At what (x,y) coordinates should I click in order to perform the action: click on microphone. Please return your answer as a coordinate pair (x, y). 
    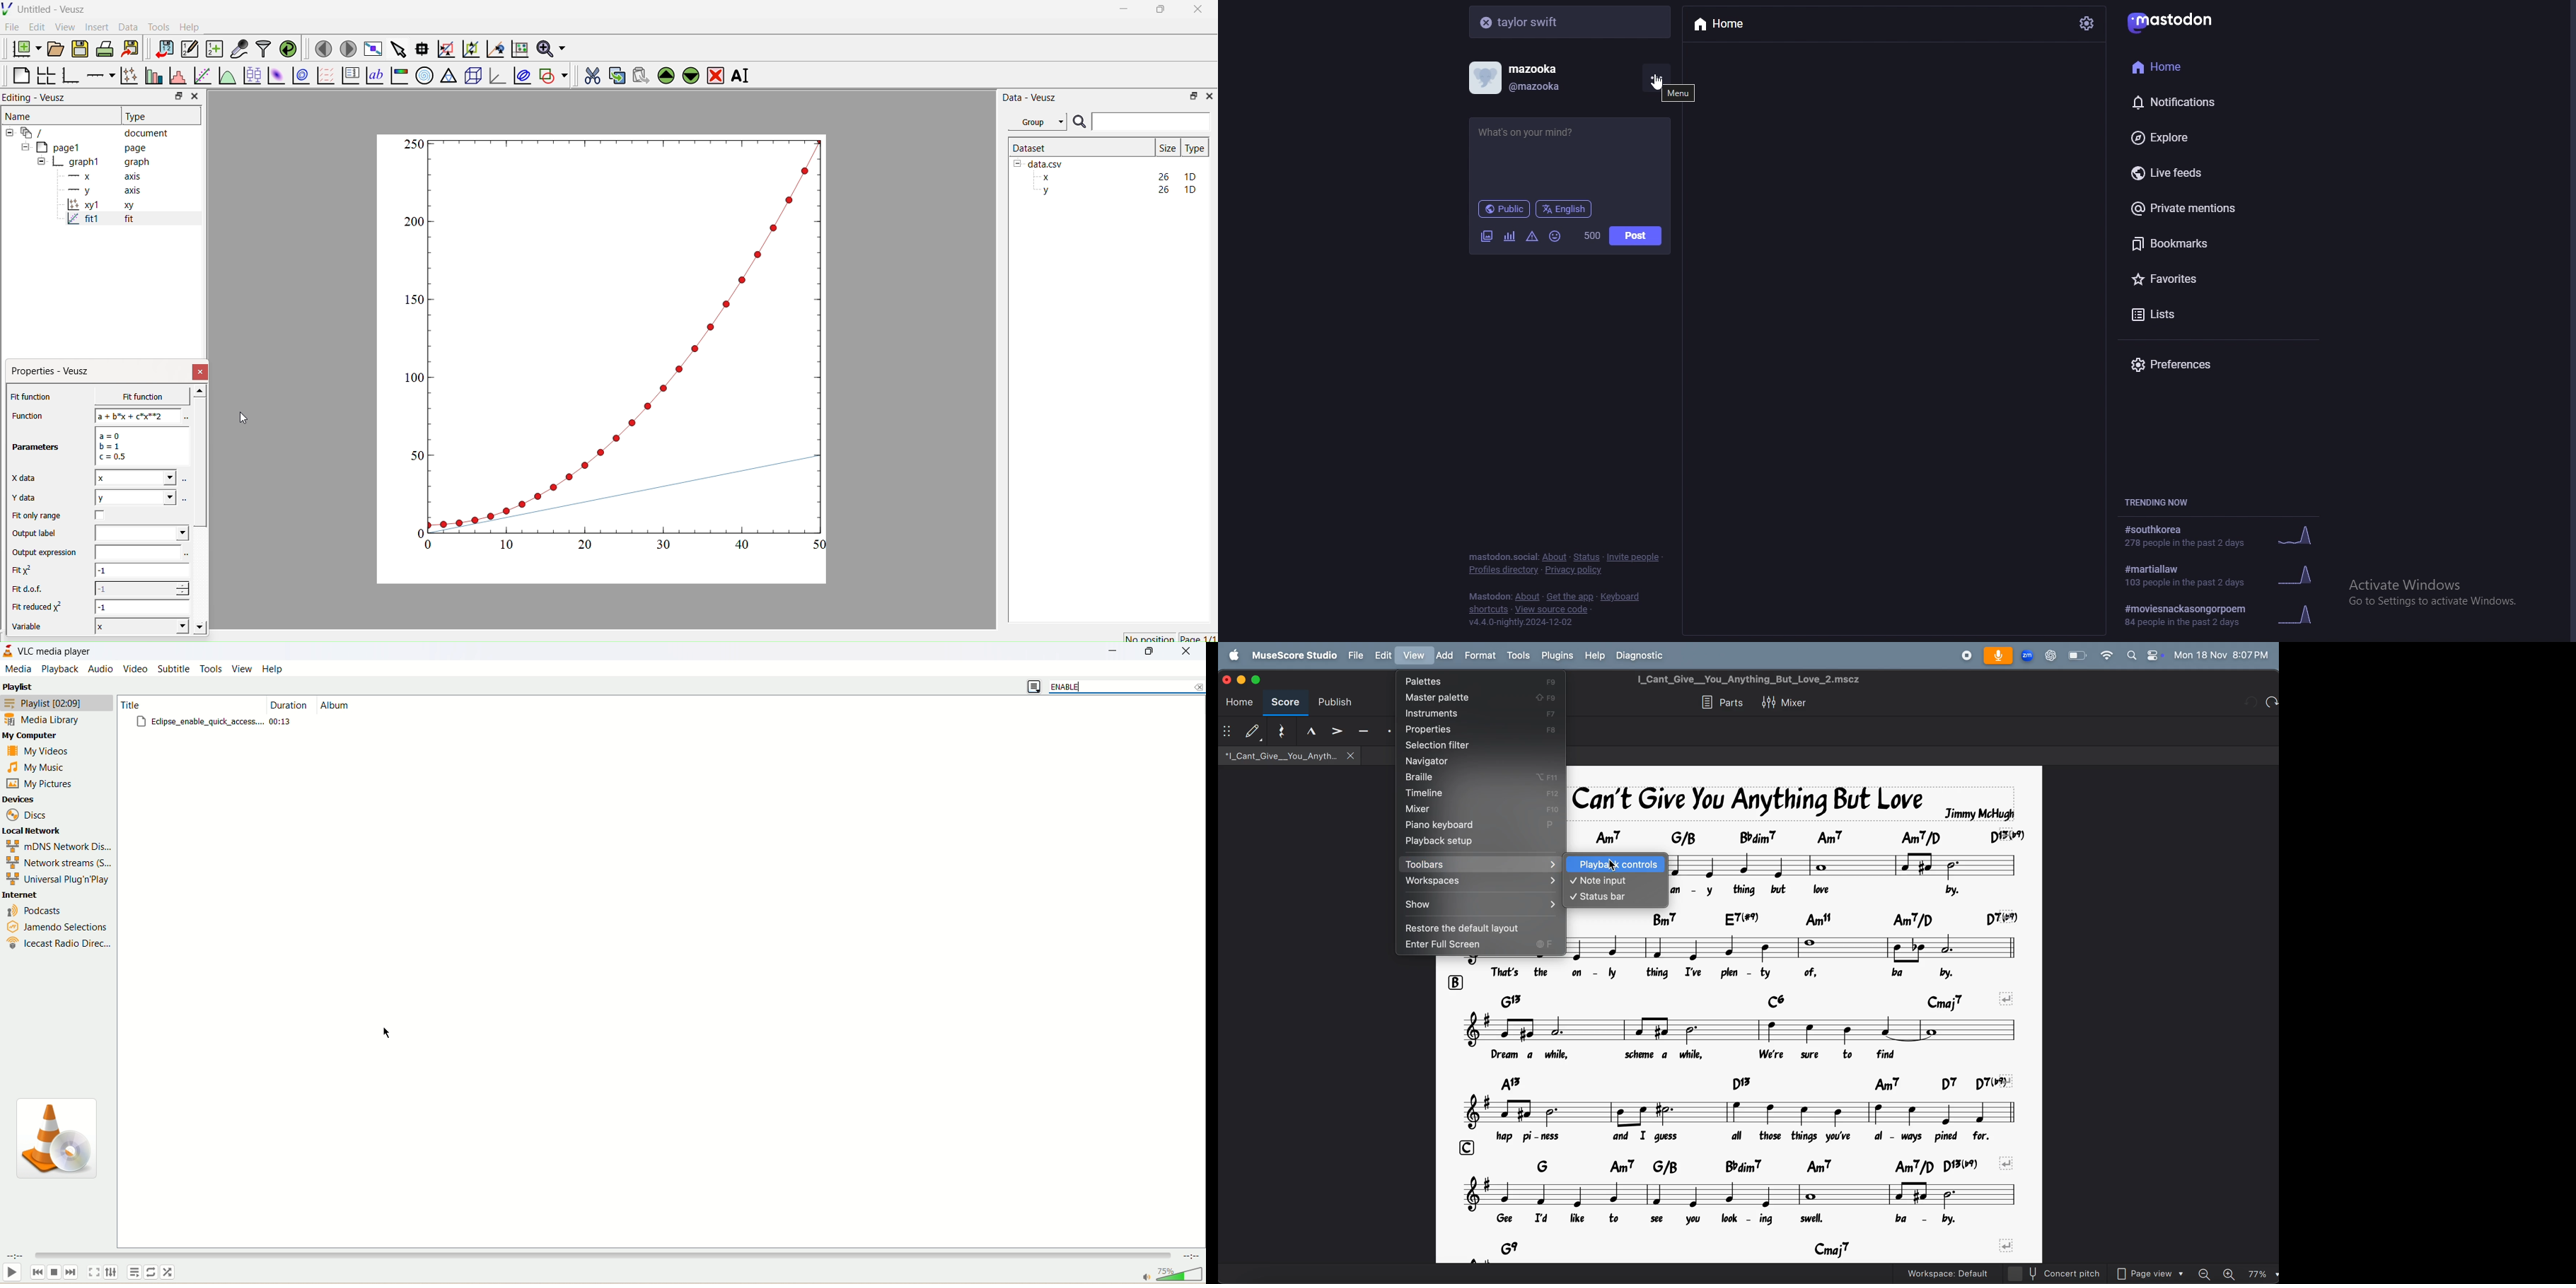
    Looking at the image, I should click on (2000, 654).